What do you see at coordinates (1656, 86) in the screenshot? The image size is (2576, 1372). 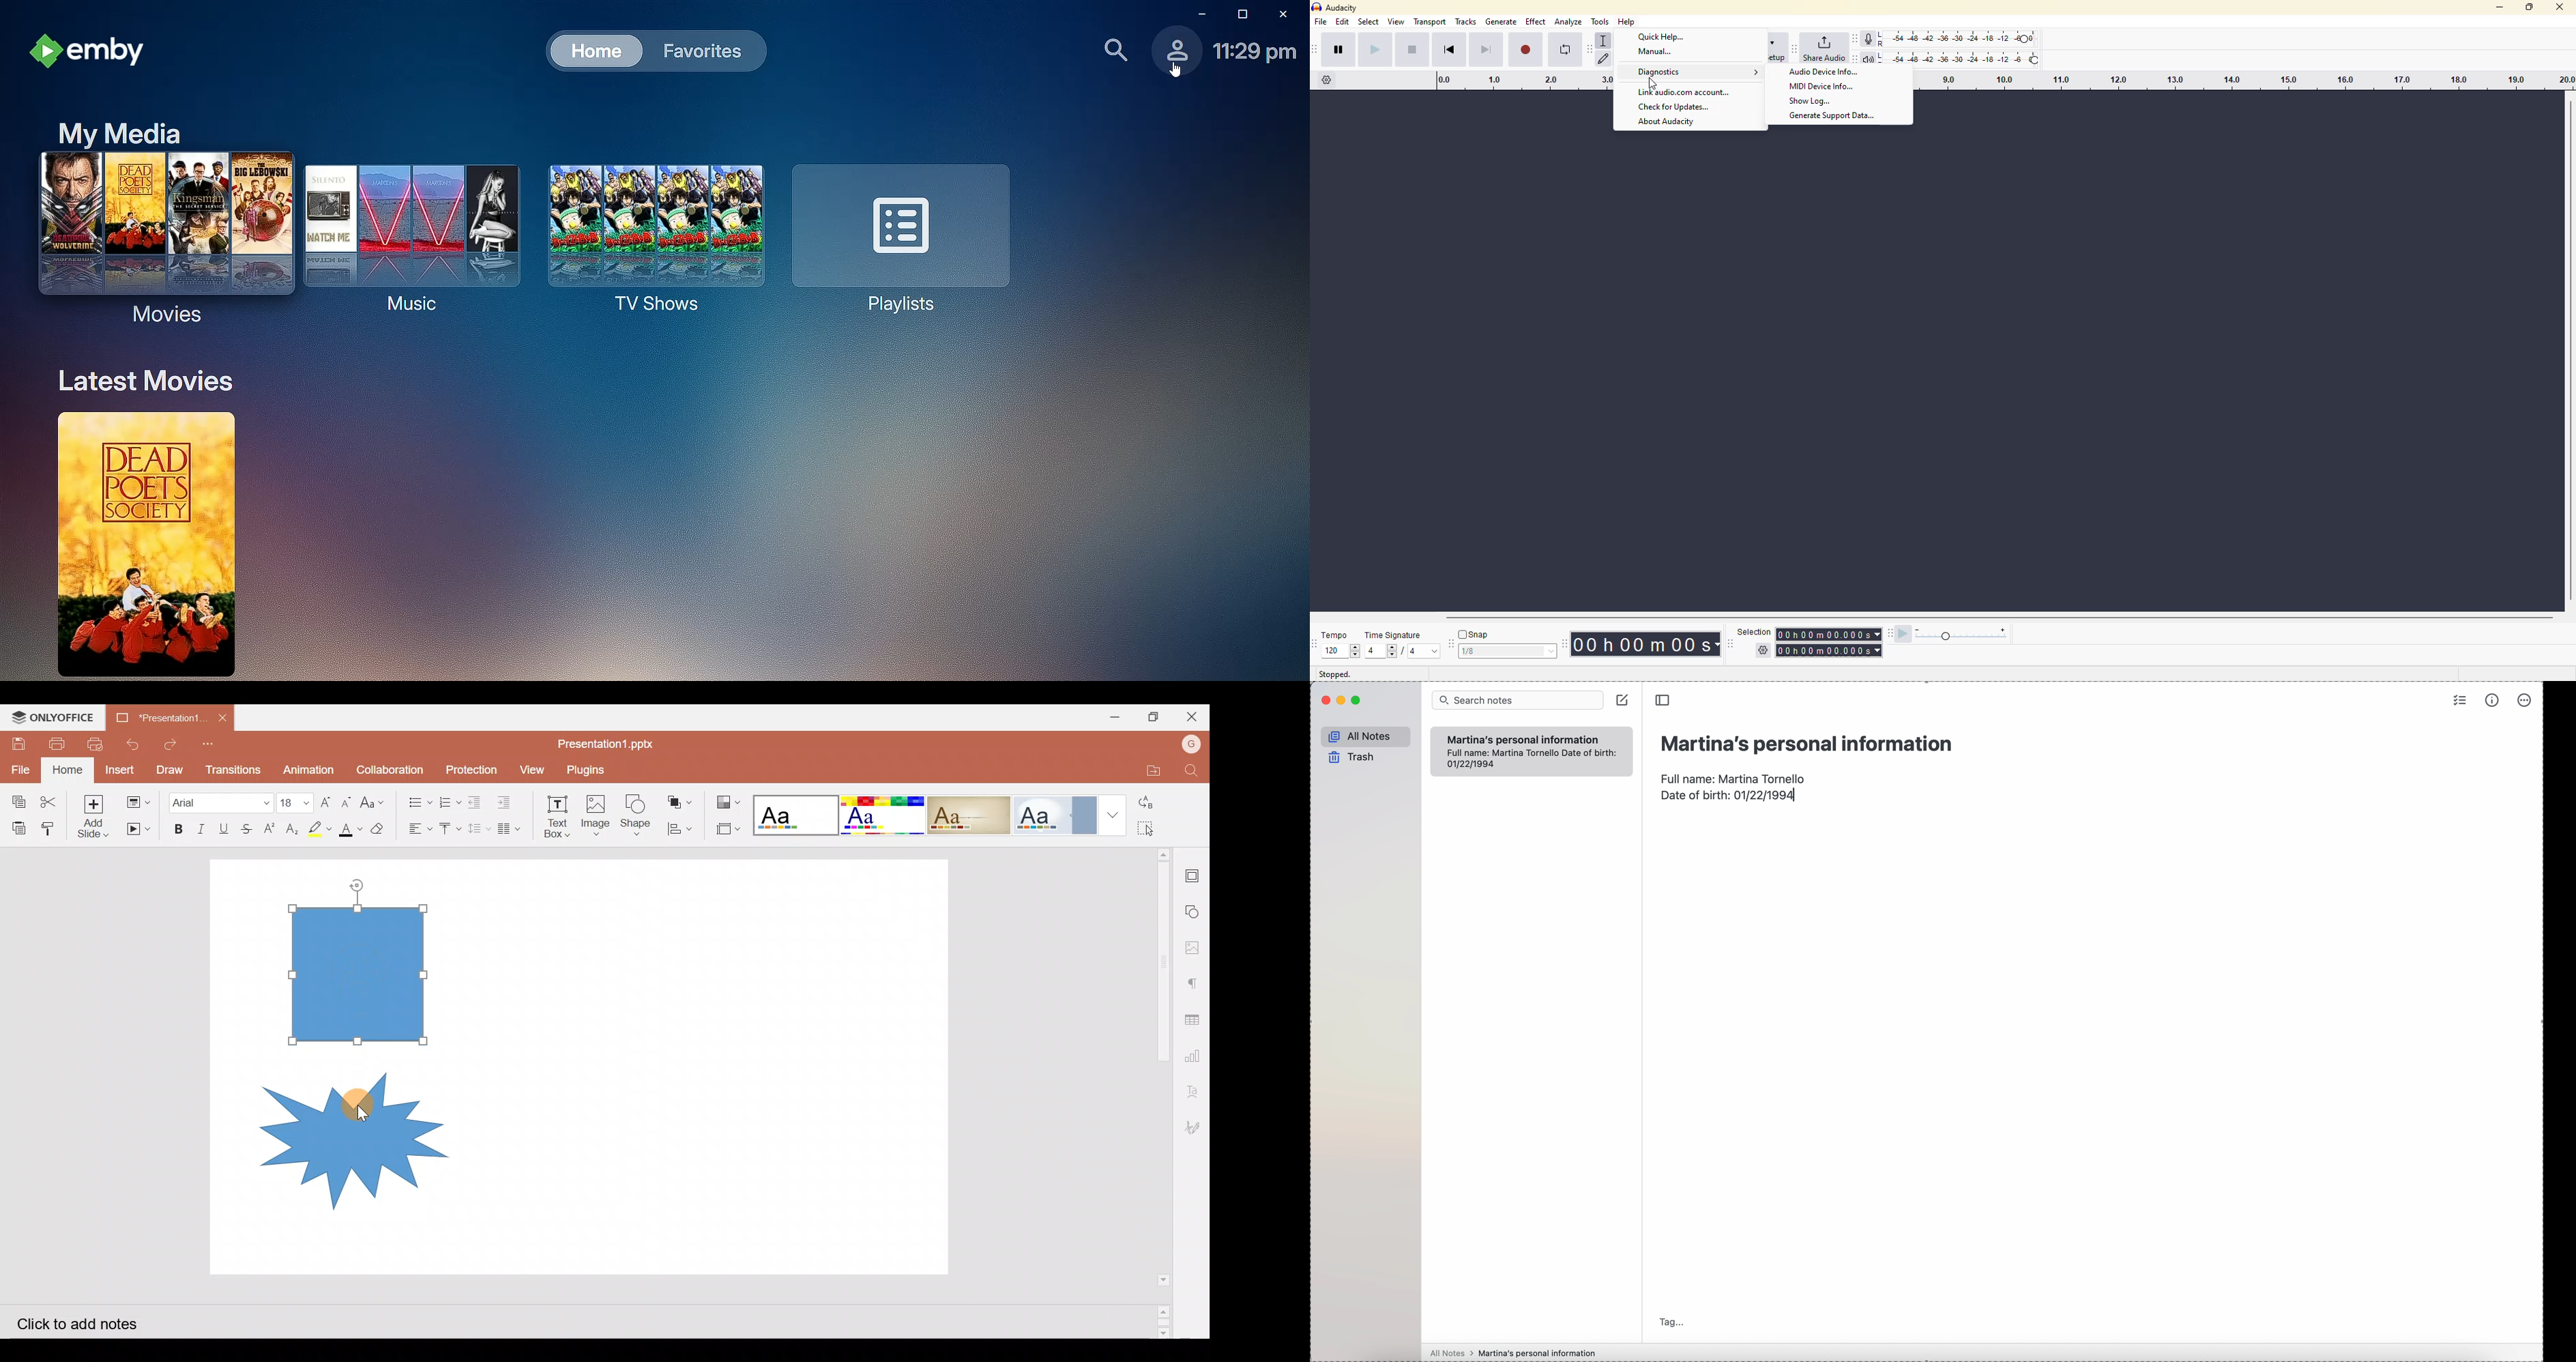 I see `cursor` at bounding box center [1656, 86].